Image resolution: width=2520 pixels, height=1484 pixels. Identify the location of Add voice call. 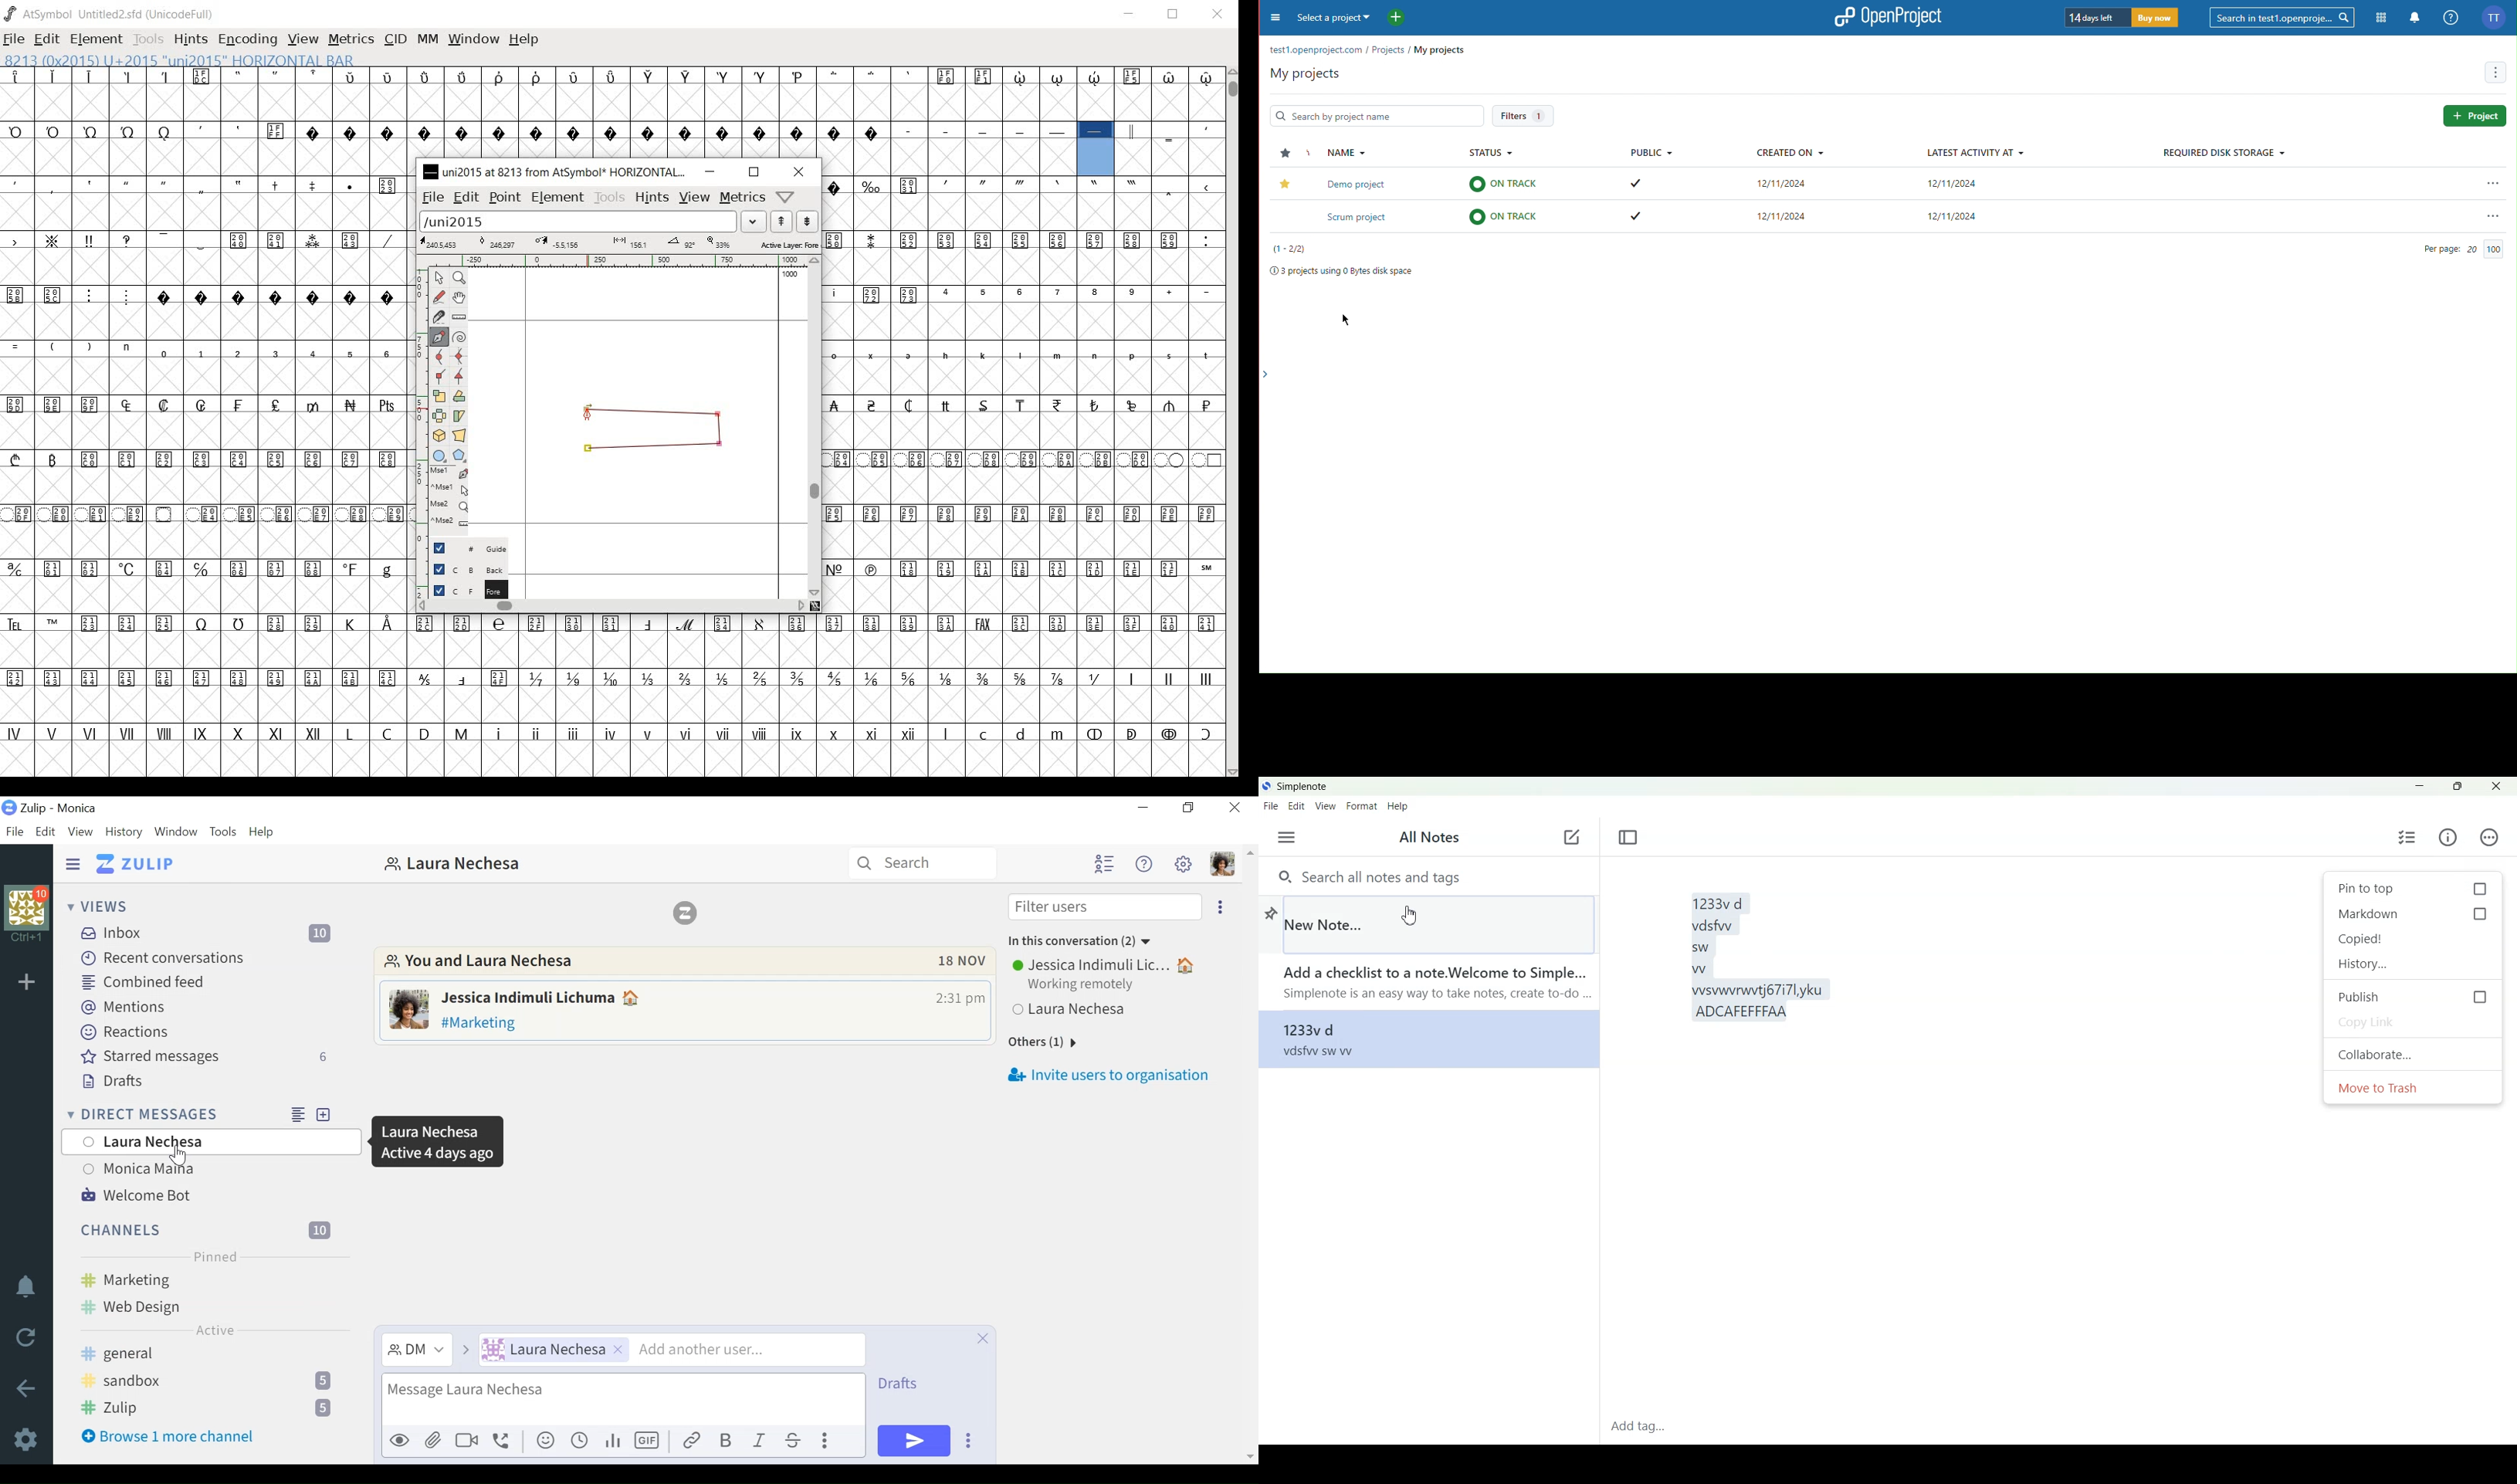
(505, 1441).